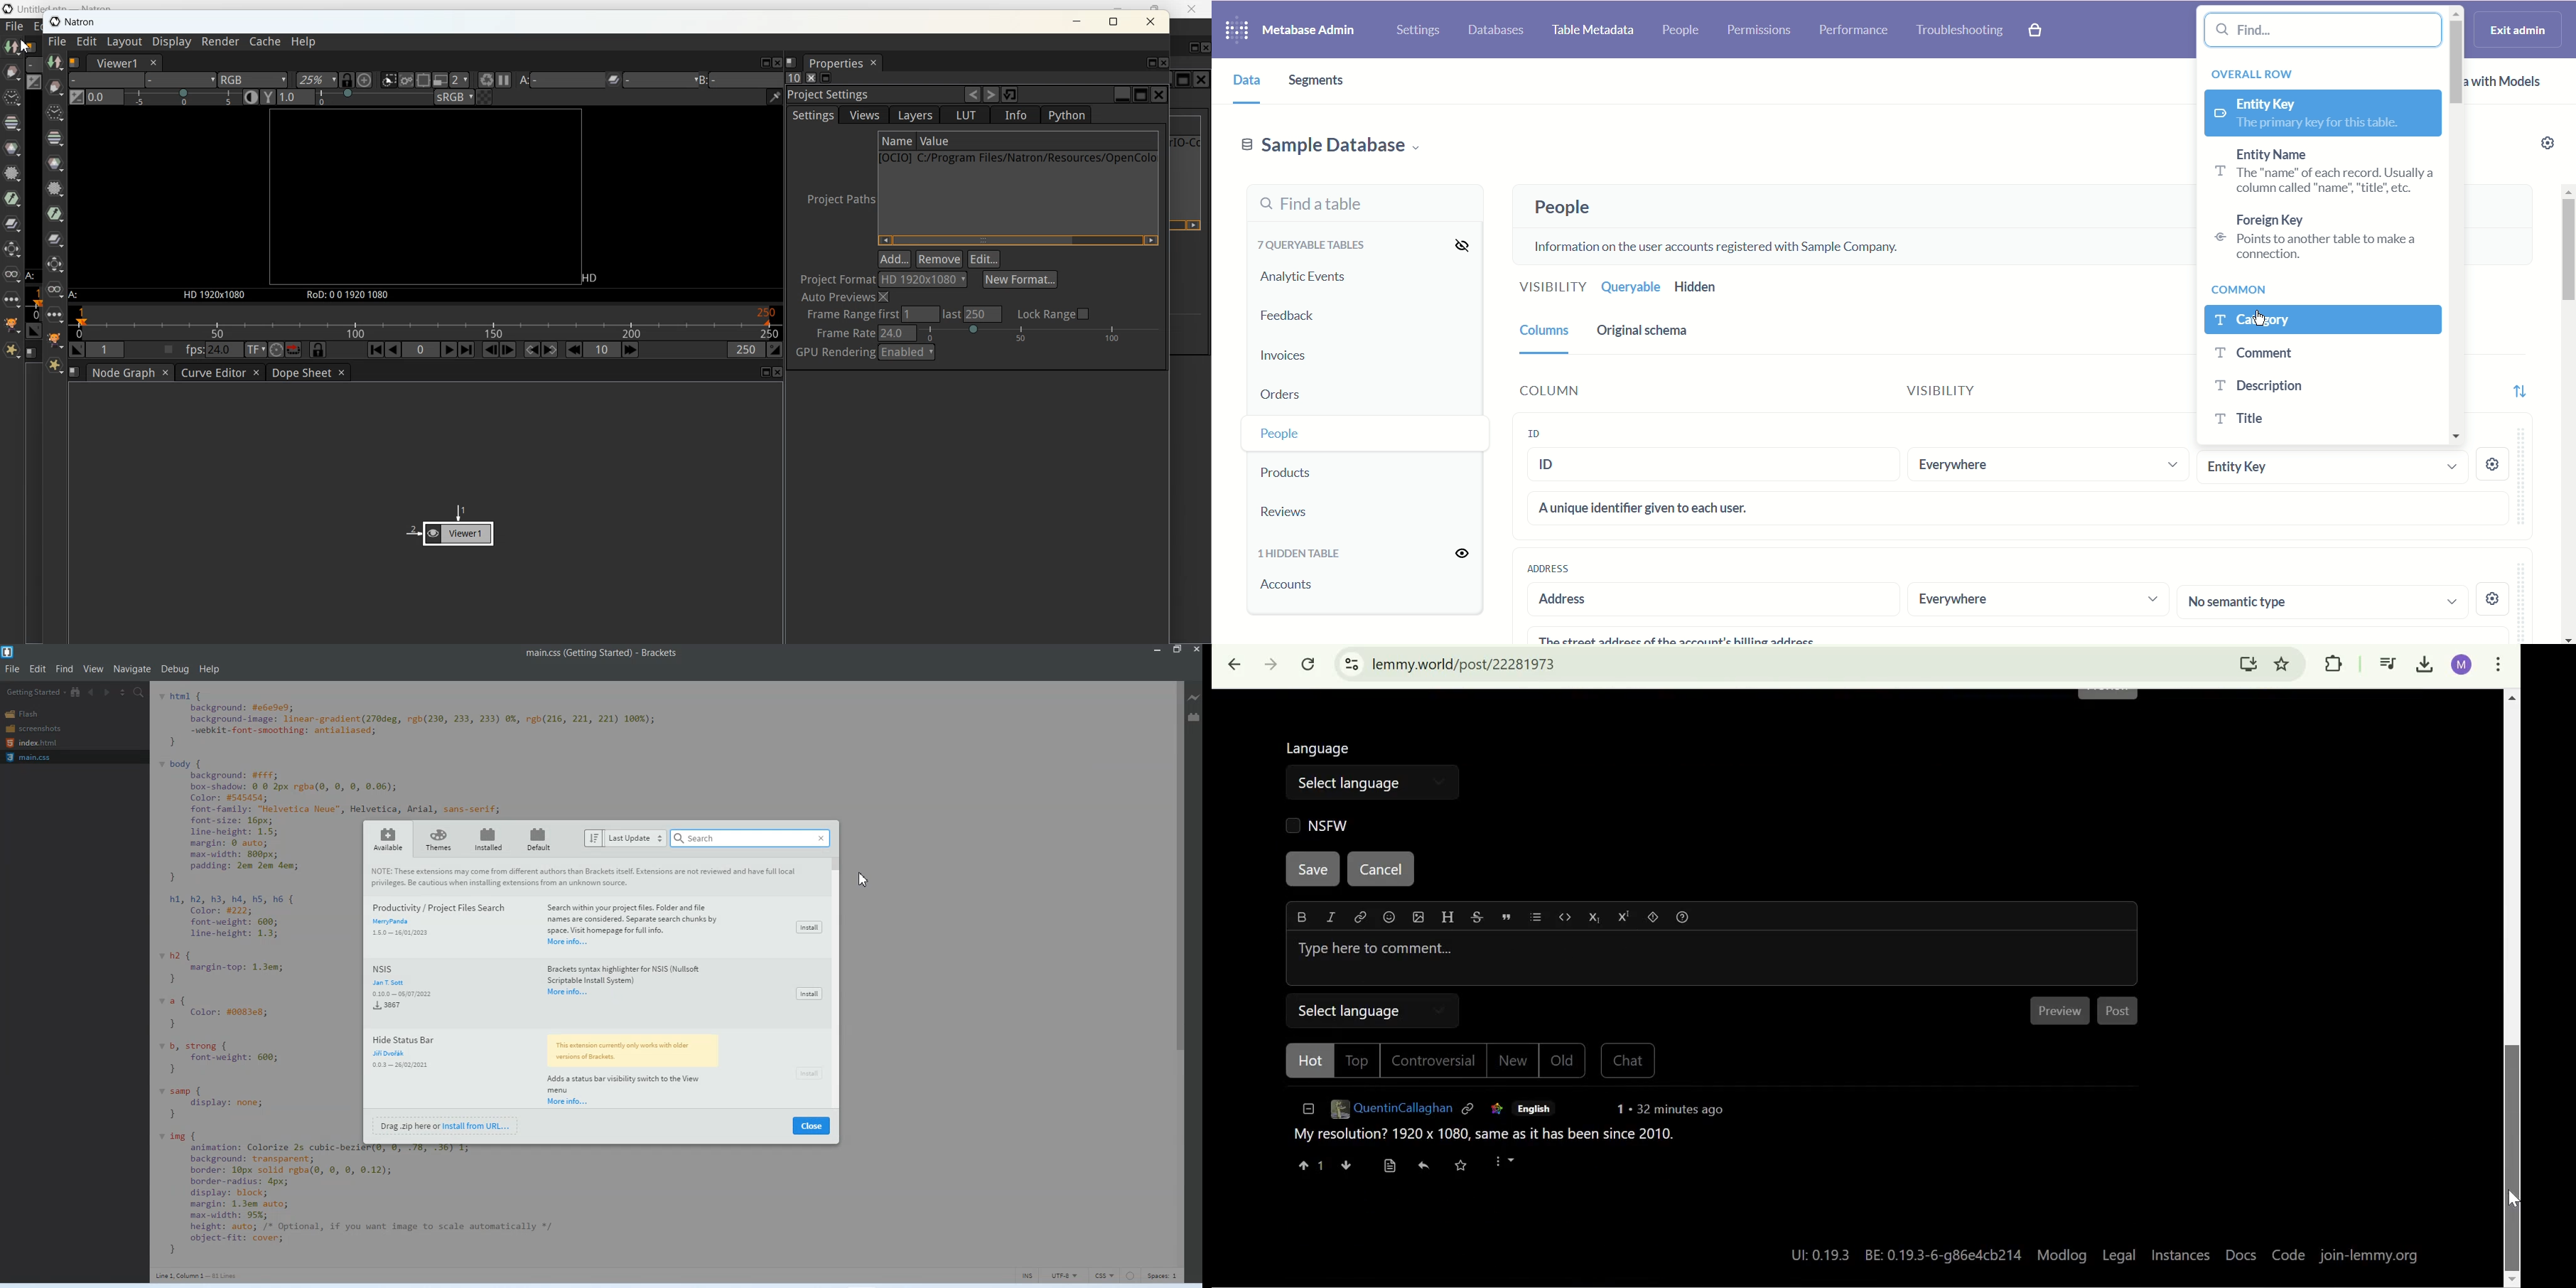 This screenshot has width=2576, height=1288. What do you see at coordinates (2389, 665) in the screenshot?
I see `Control your music, videos, and more` at bounding box center [2389, 665].